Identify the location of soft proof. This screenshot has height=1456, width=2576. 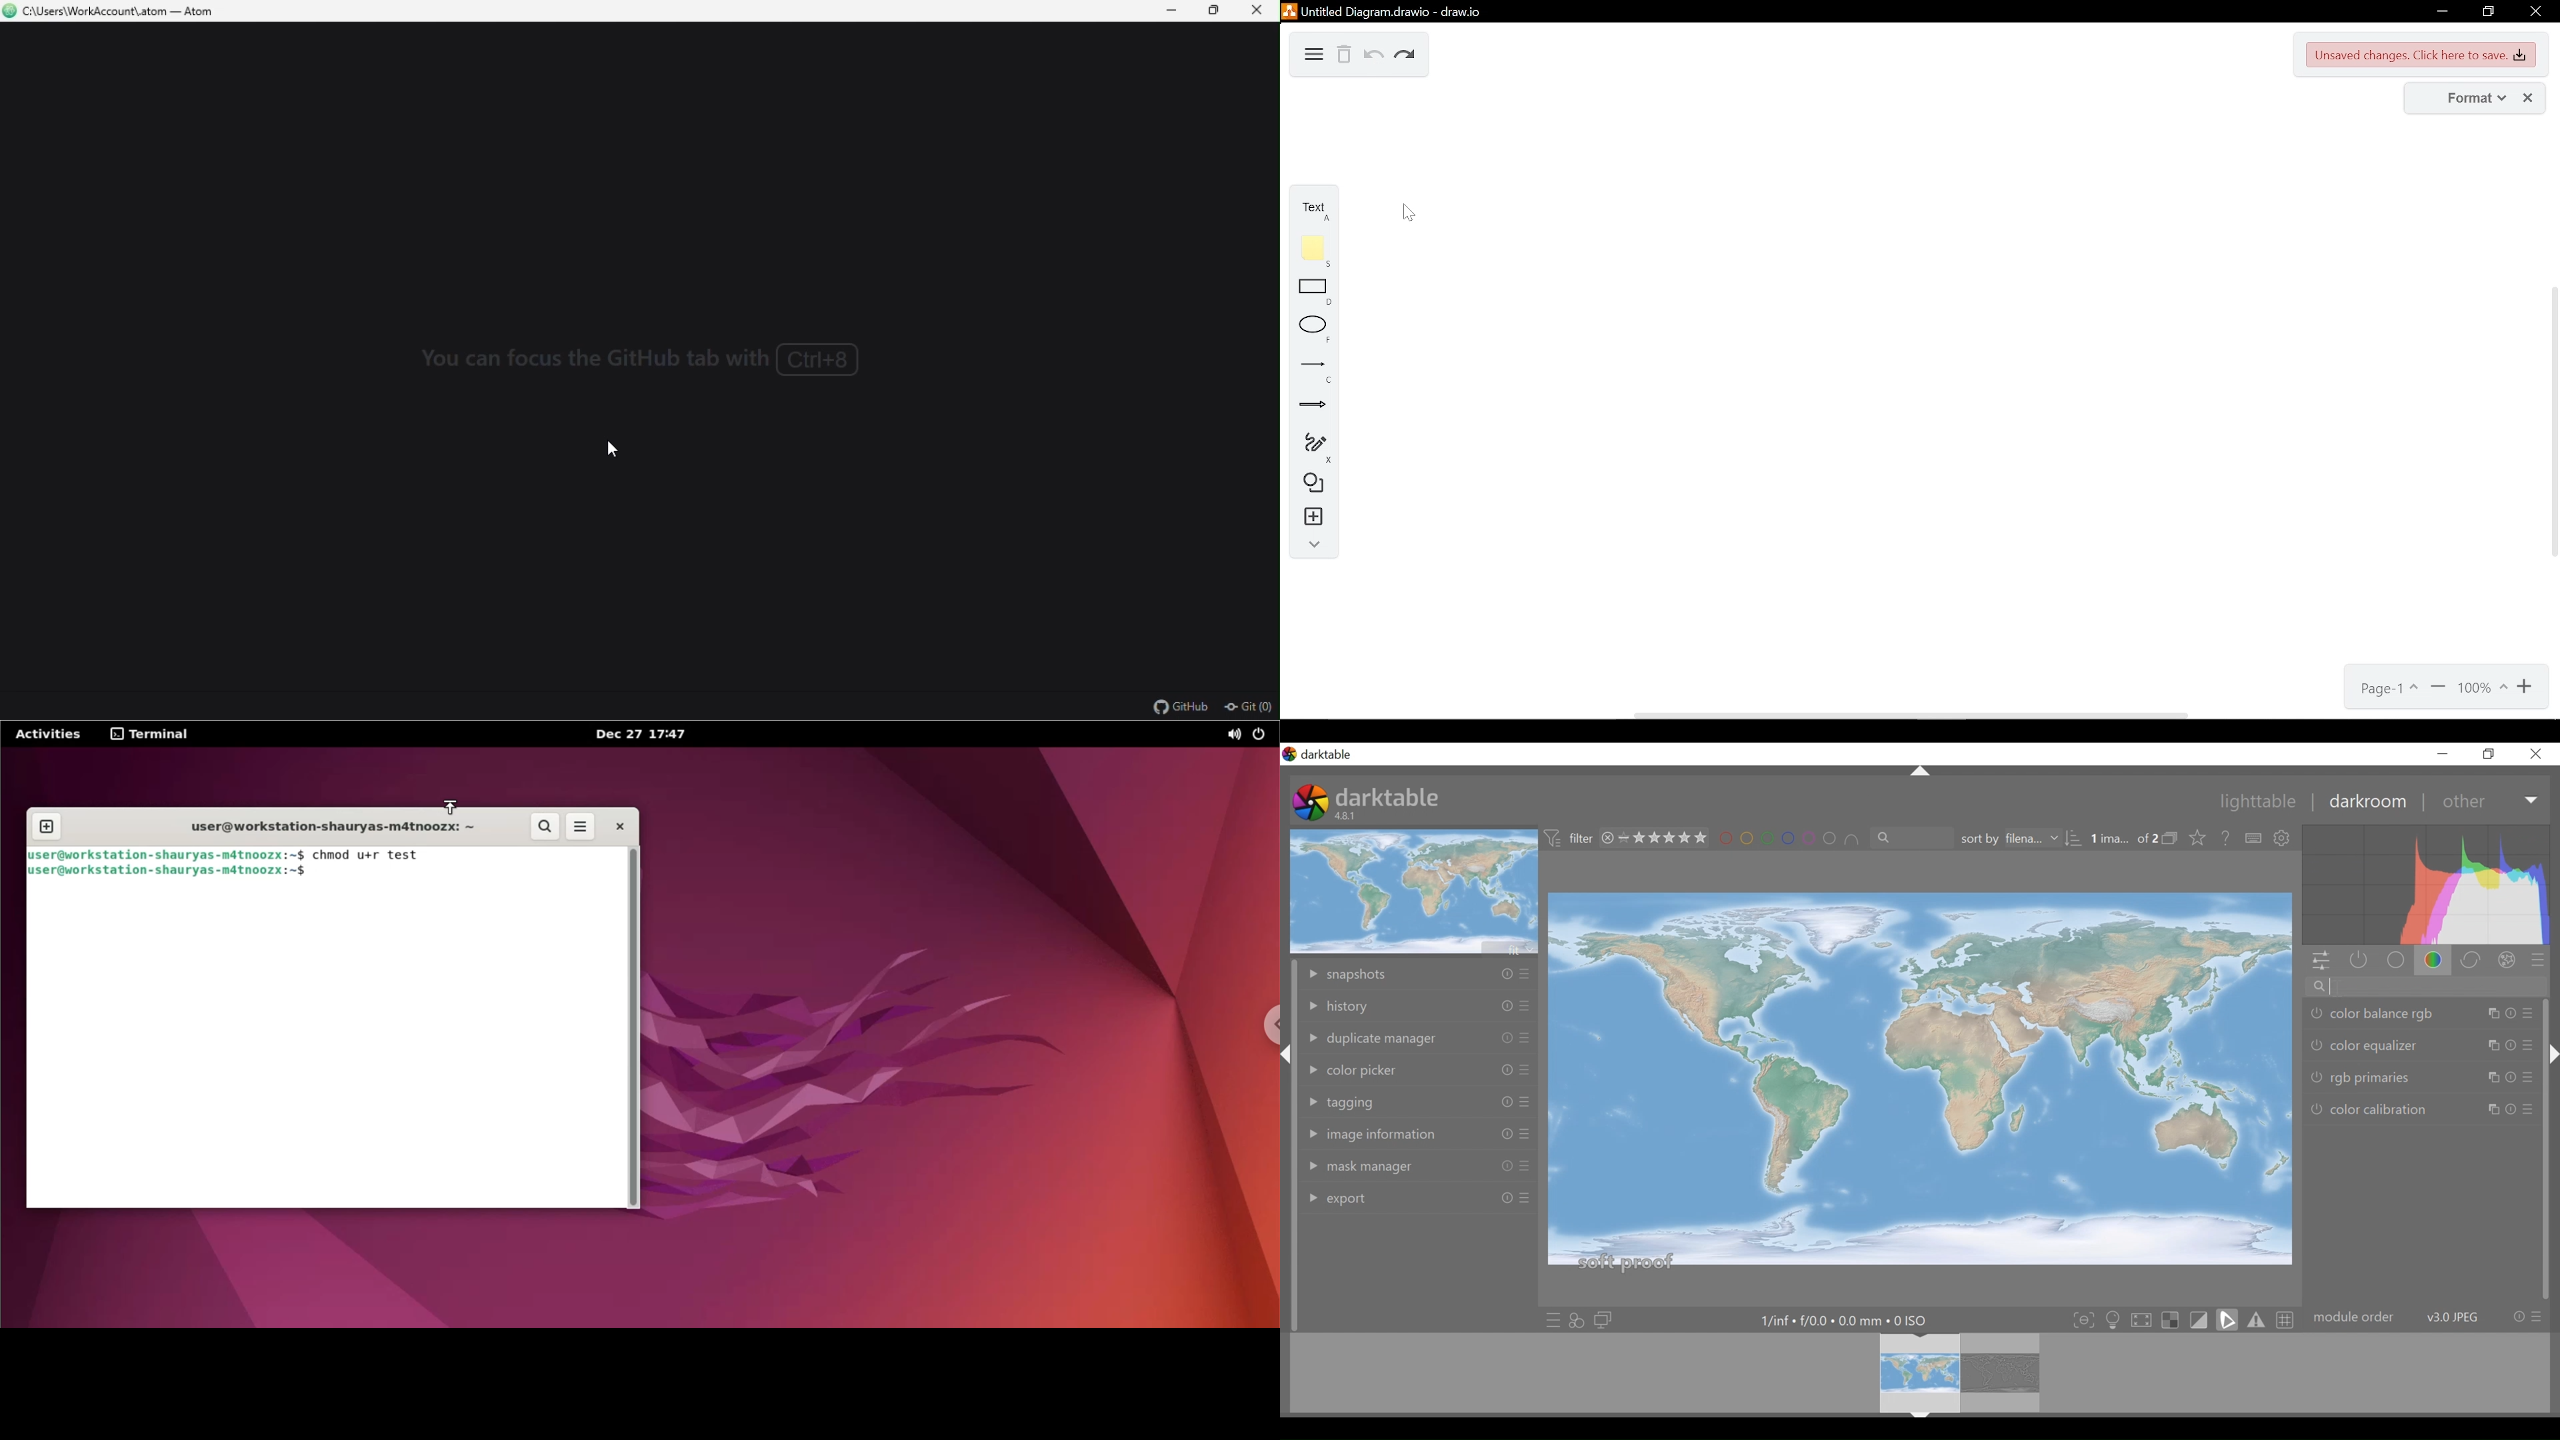
(1627, 1261).